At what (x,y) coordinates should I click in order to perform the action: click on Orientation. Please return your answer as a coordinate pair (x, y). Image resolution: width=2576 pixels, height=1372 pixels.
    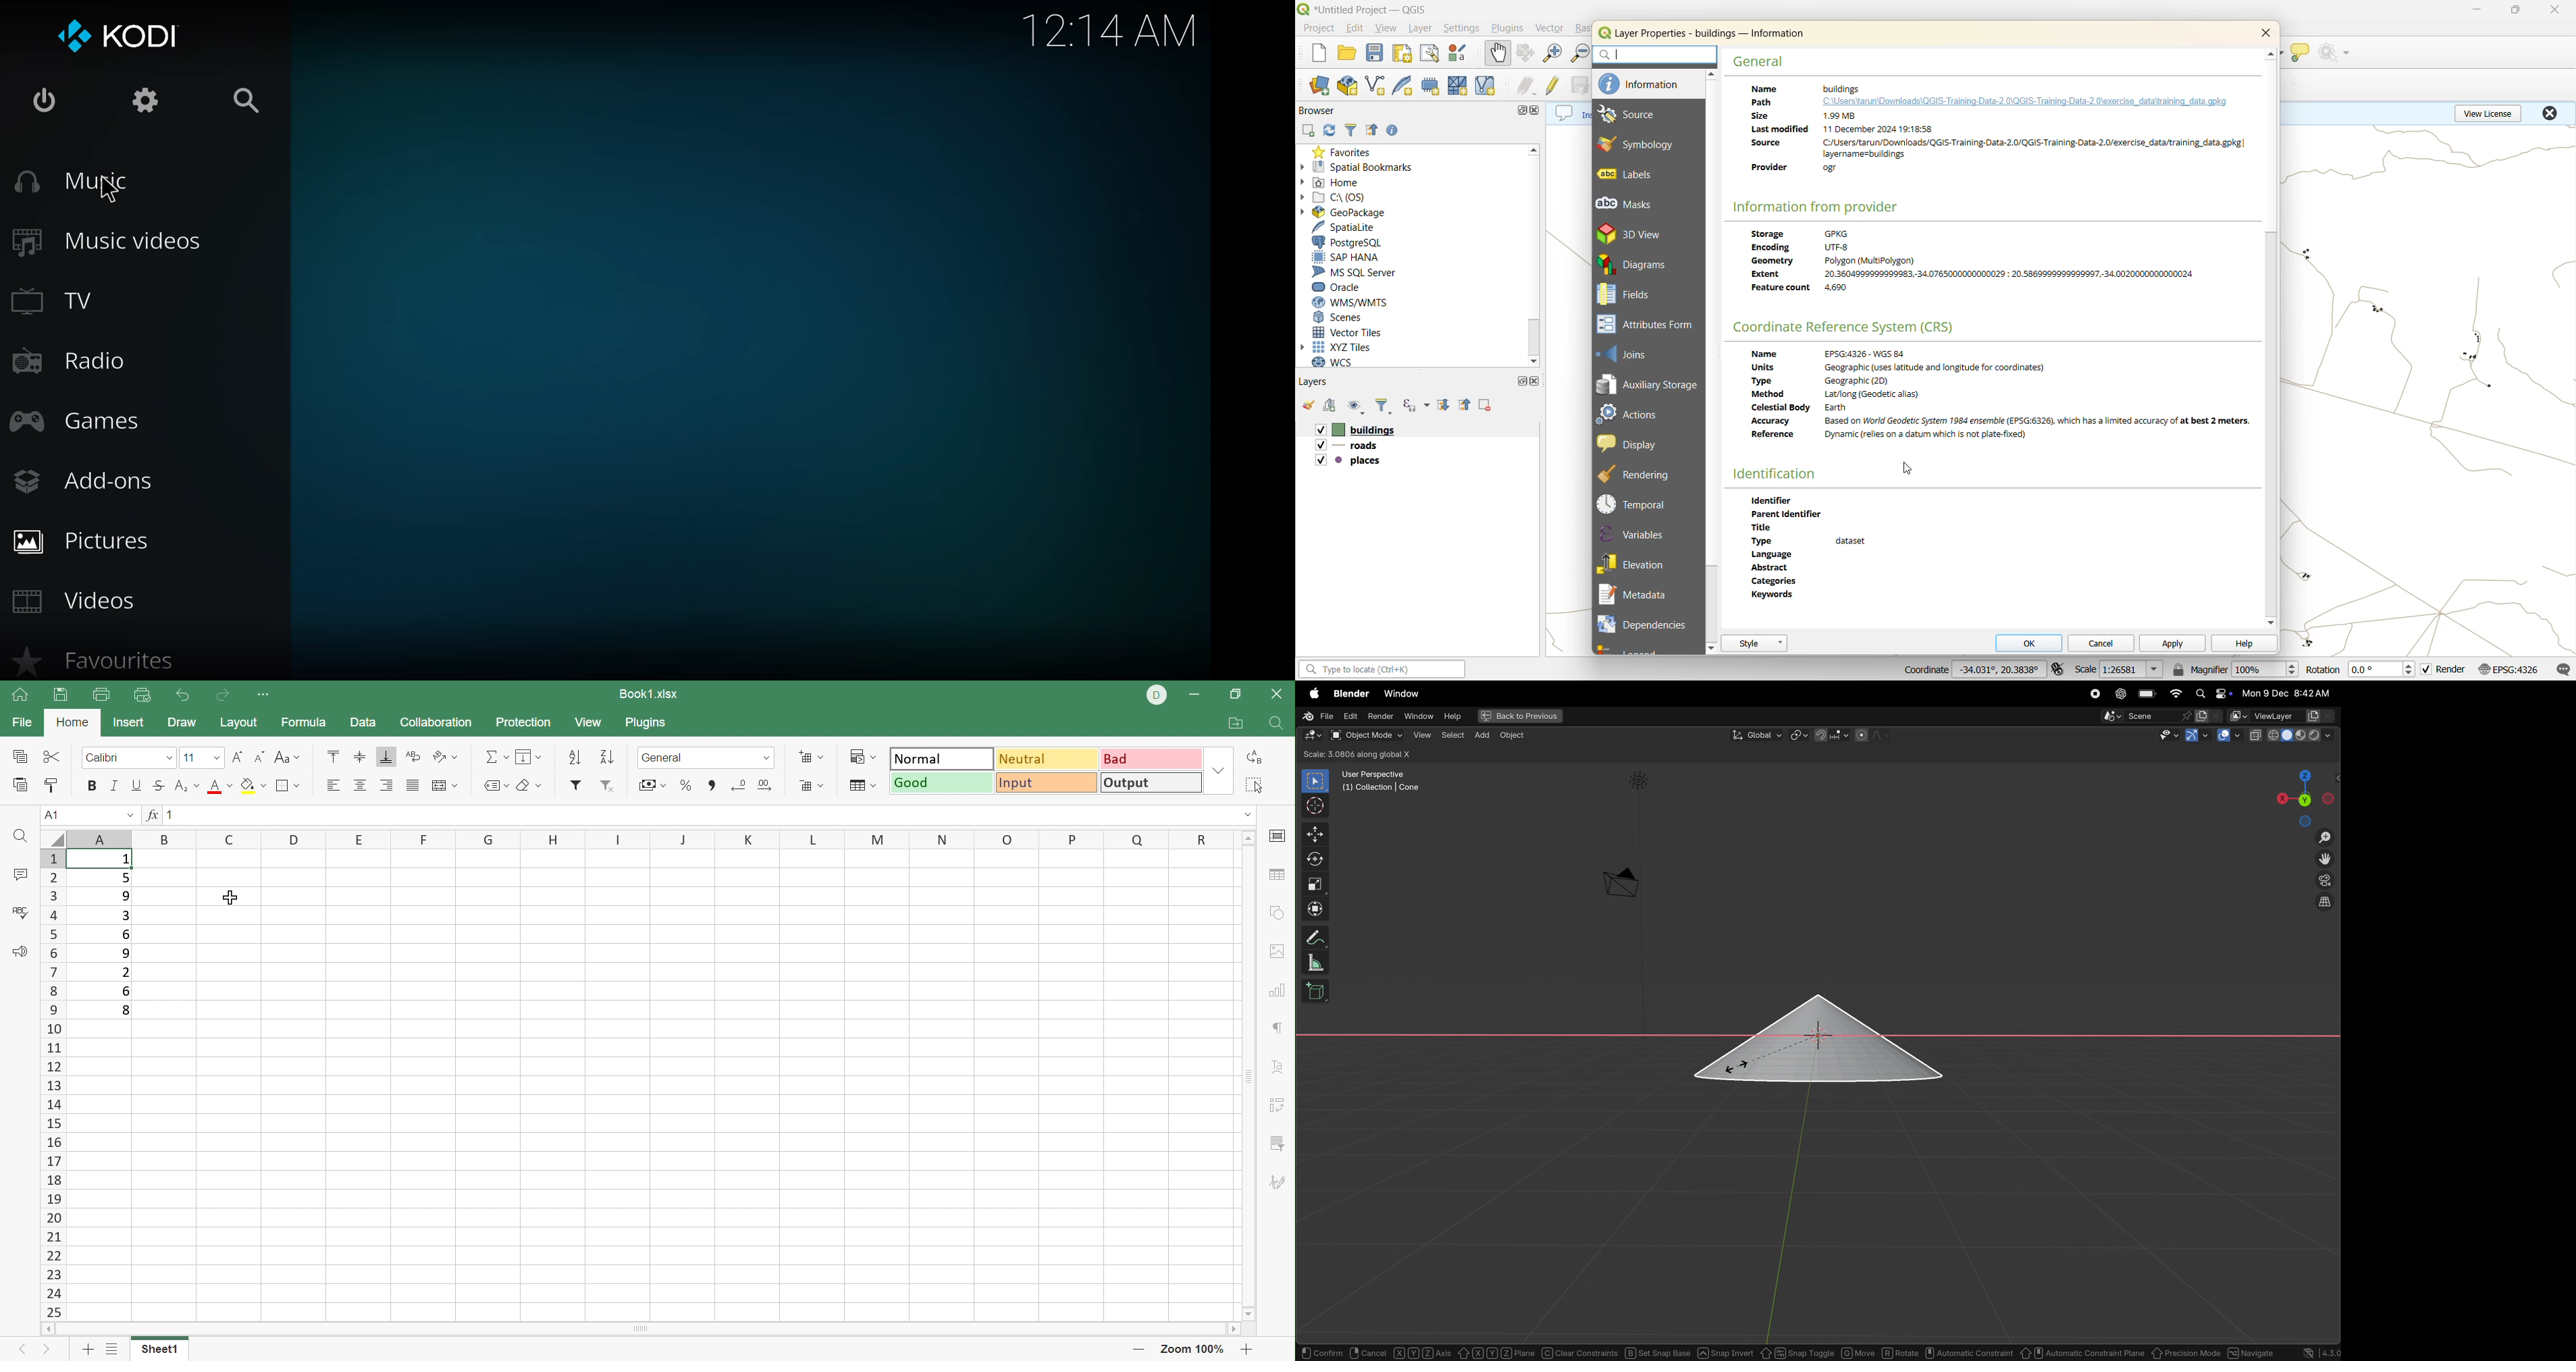
    Looking at the image, I should click on (446, 757).